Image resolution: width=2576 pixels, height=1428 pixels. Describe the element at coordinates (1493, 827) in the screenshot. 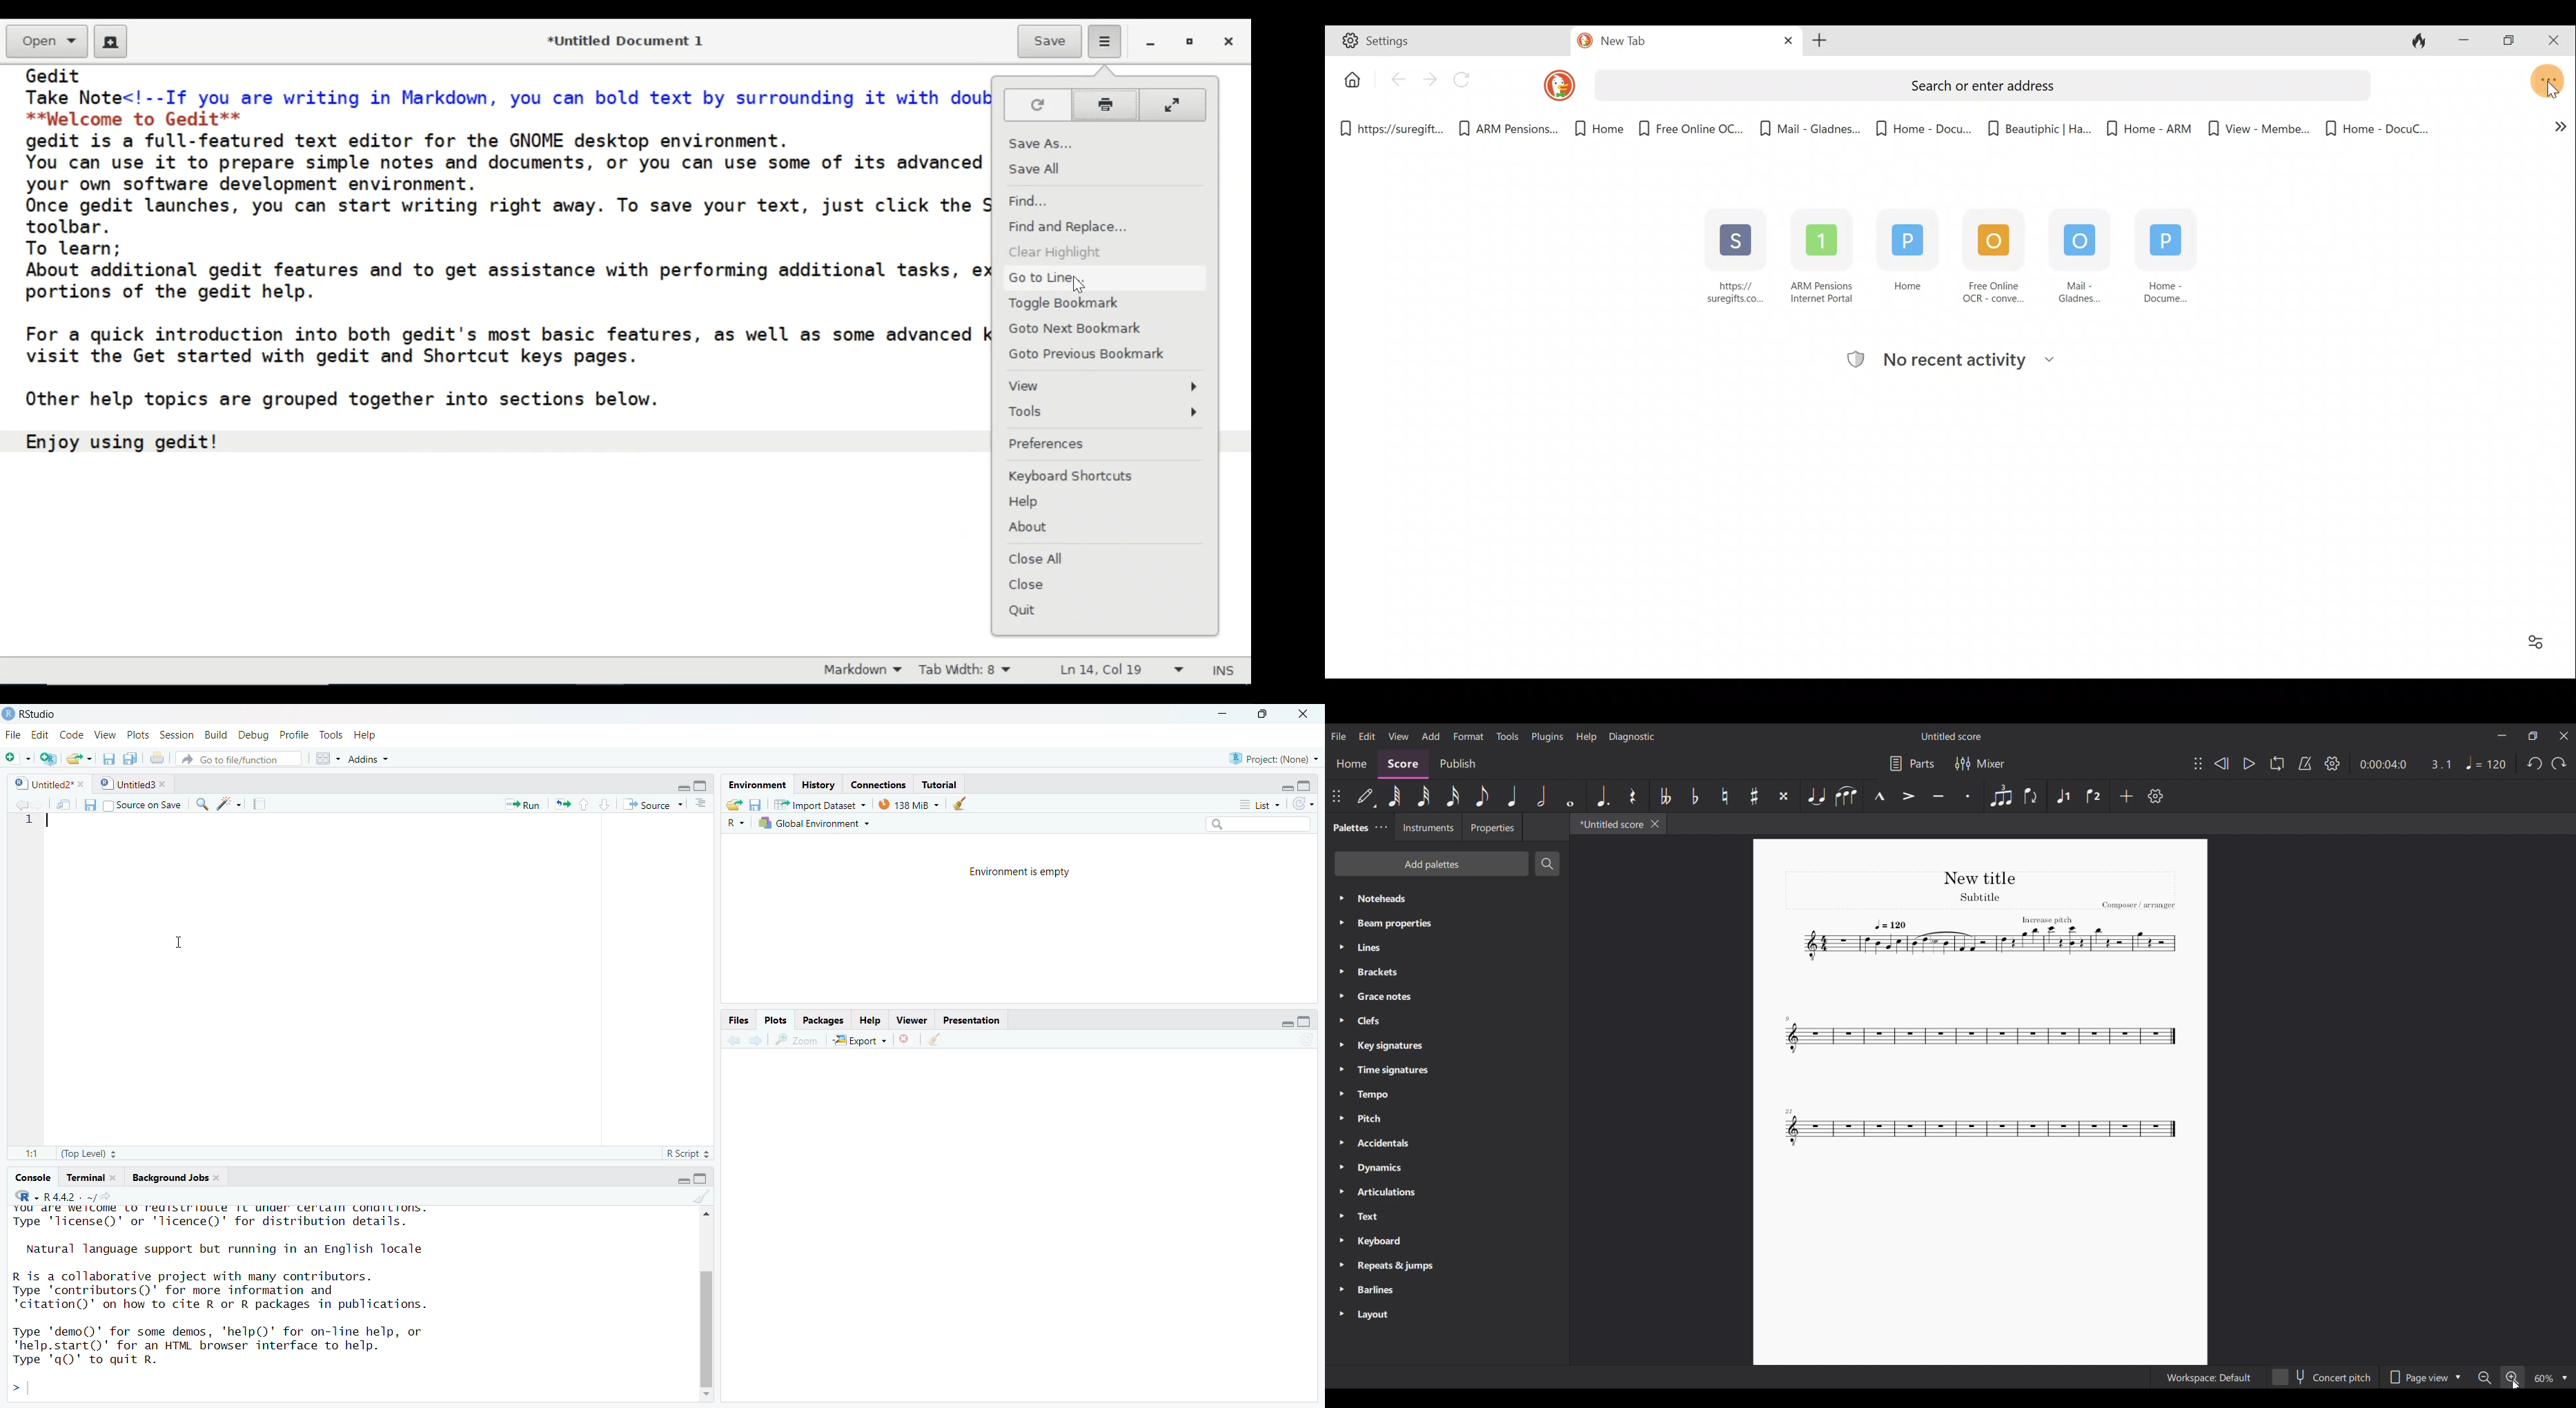

I see `Properties` at that location.